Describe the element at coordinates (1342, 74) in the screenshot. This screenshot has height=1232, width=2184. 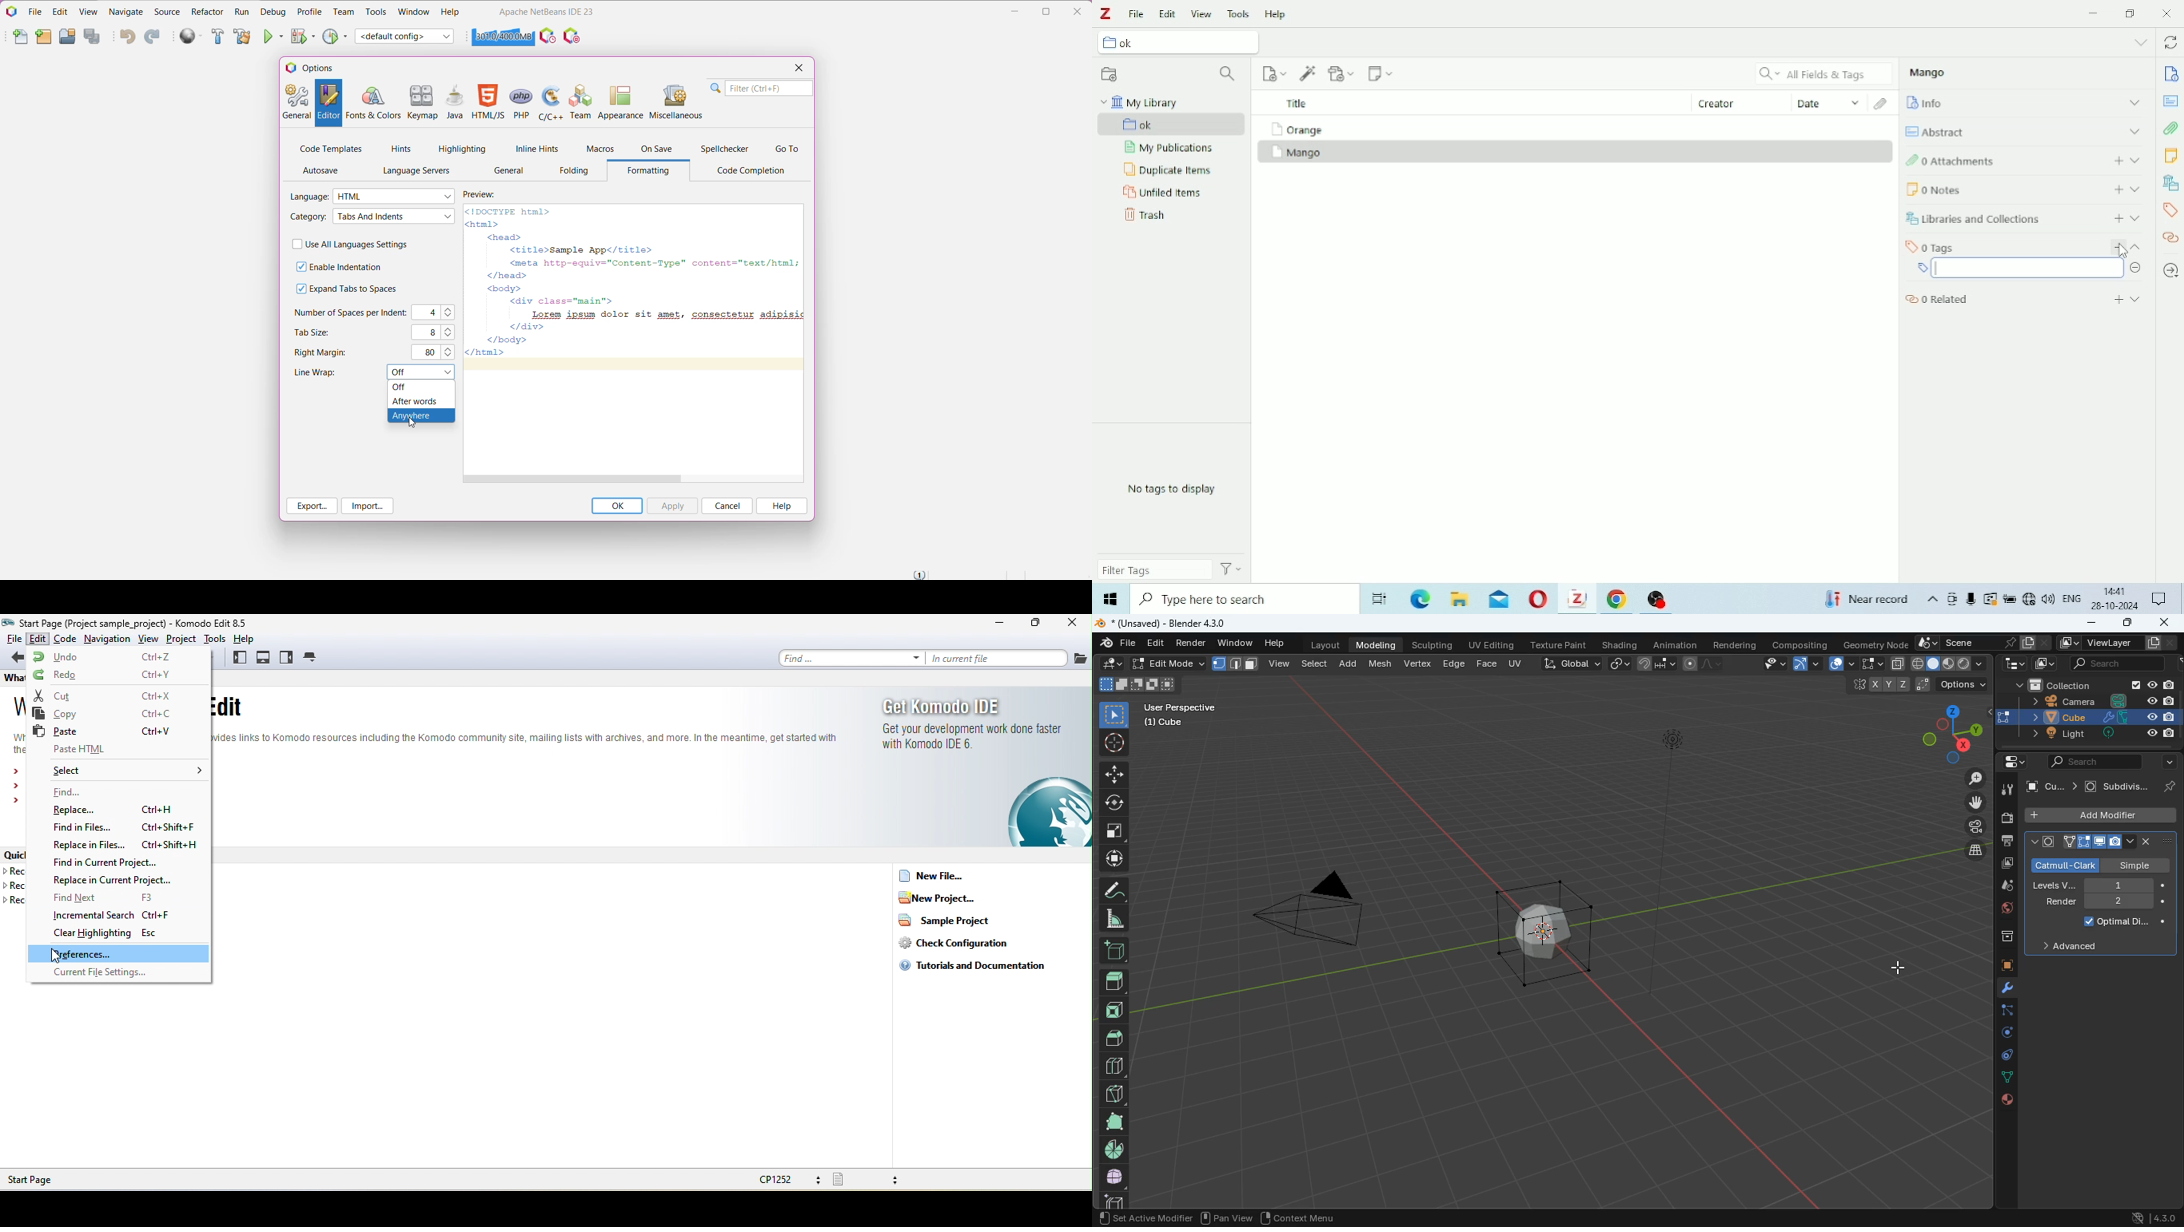
I see `Add Attachment` at that location.